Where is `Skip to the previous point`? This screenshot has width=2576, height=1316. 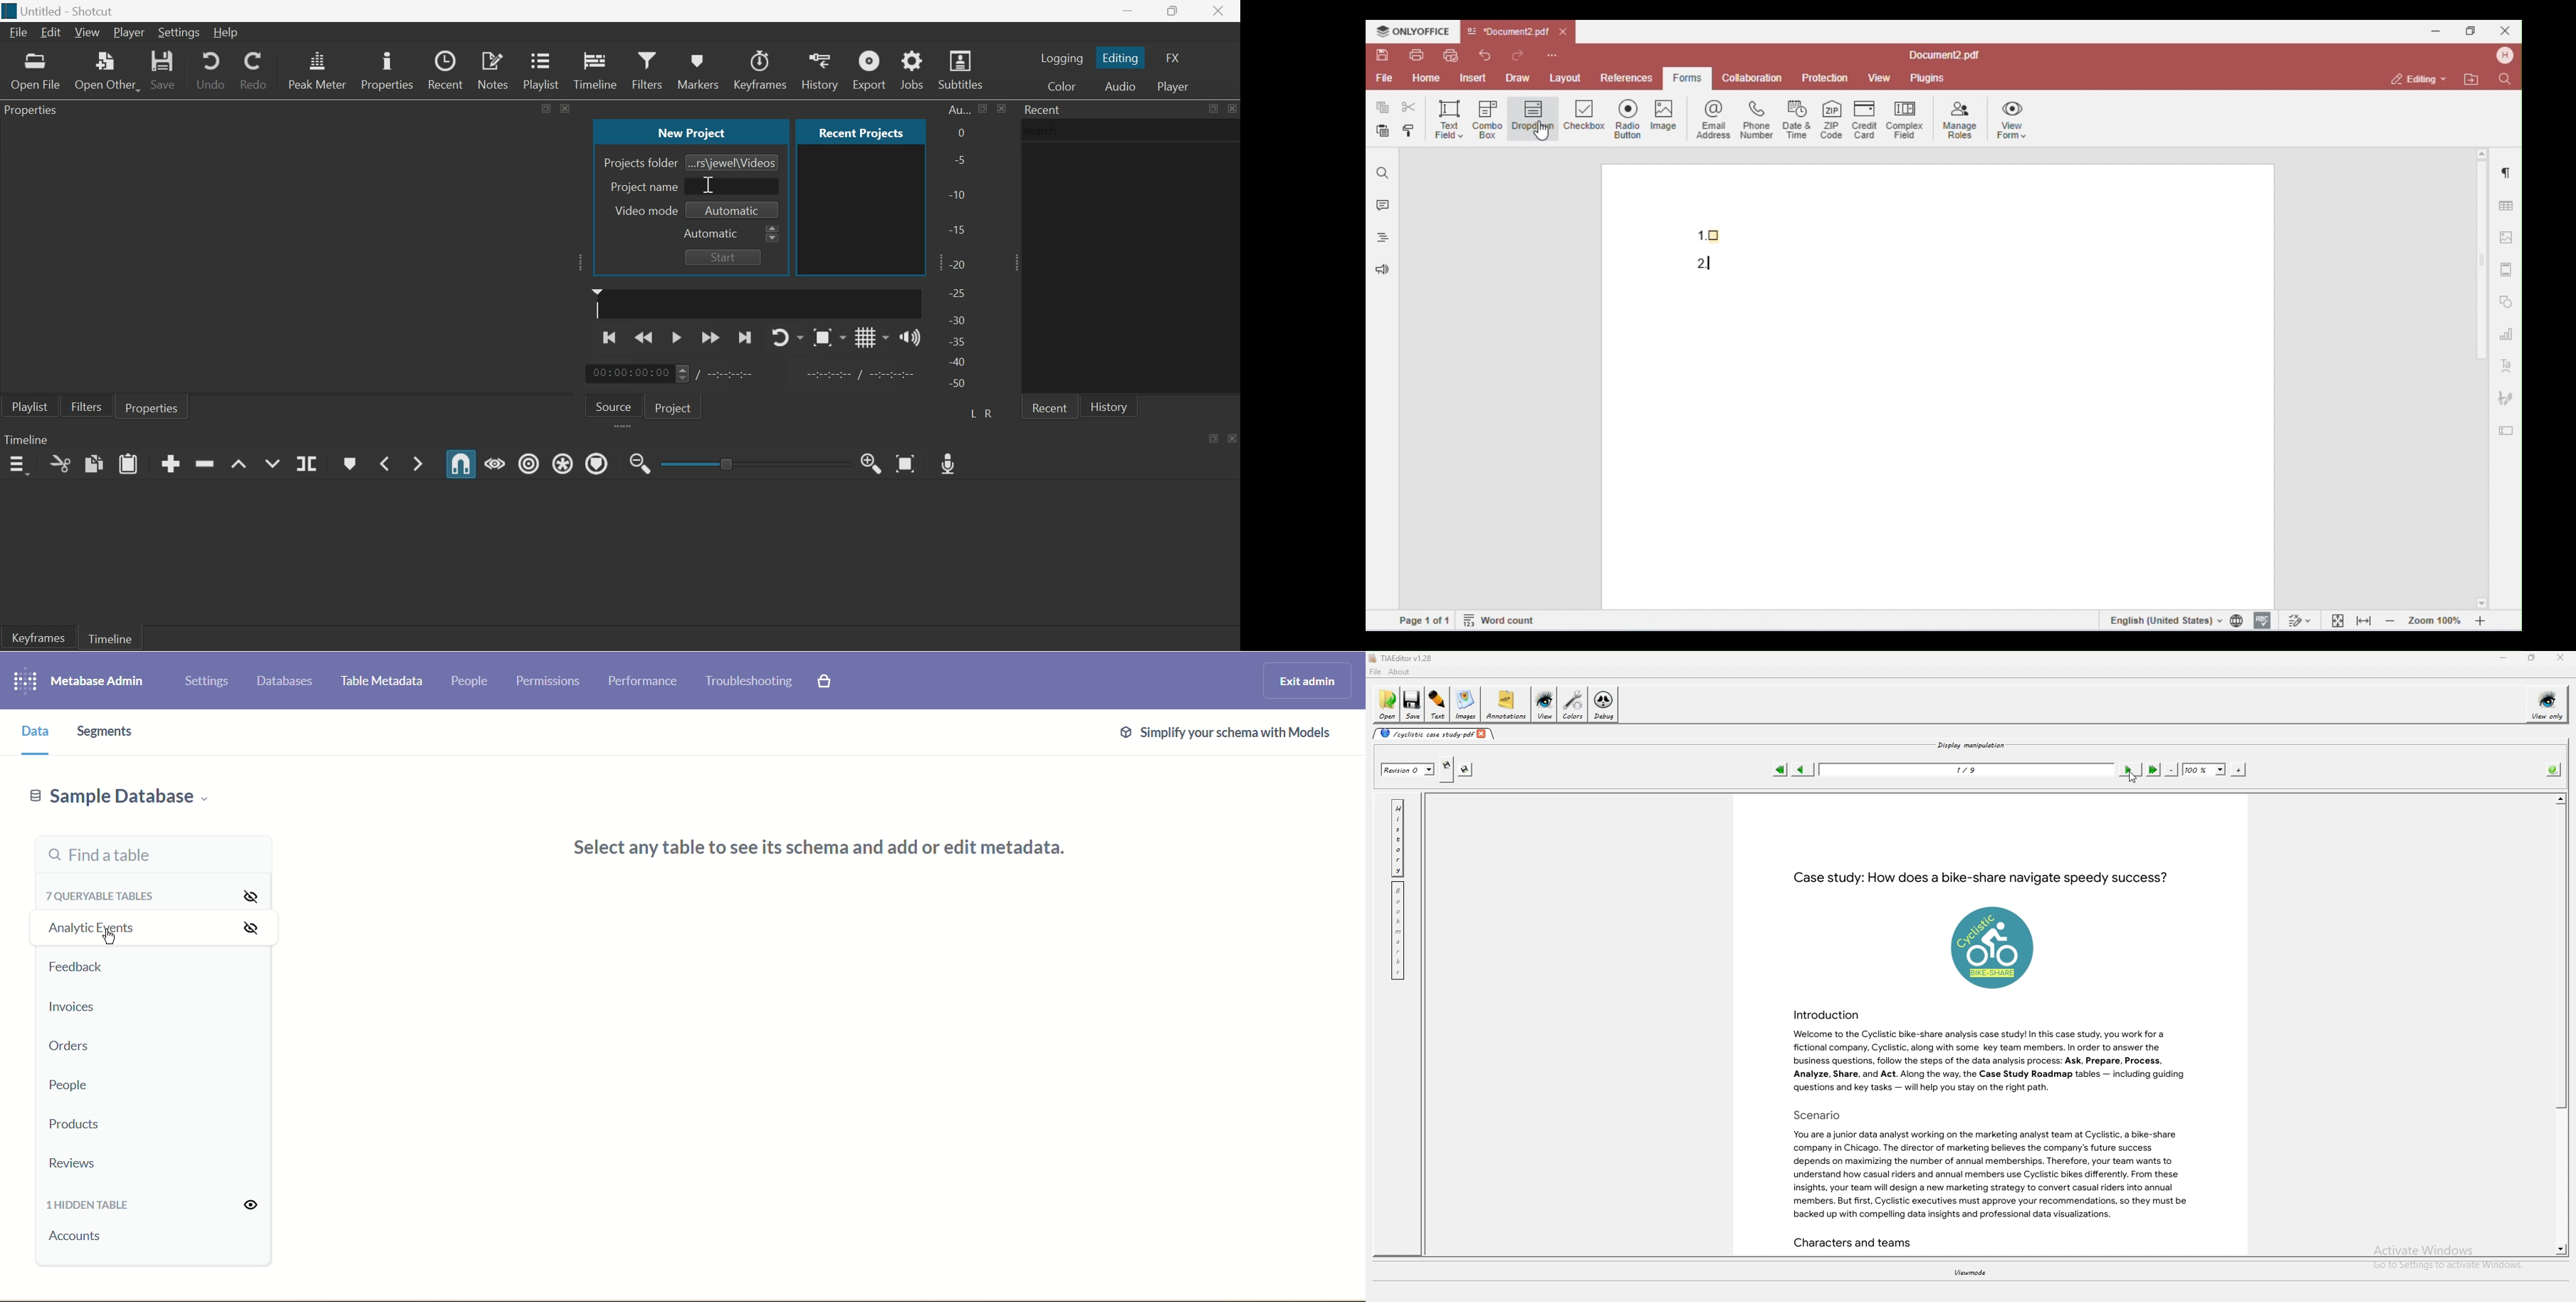
Skip to the previous point is located at coordinates (611, 336).